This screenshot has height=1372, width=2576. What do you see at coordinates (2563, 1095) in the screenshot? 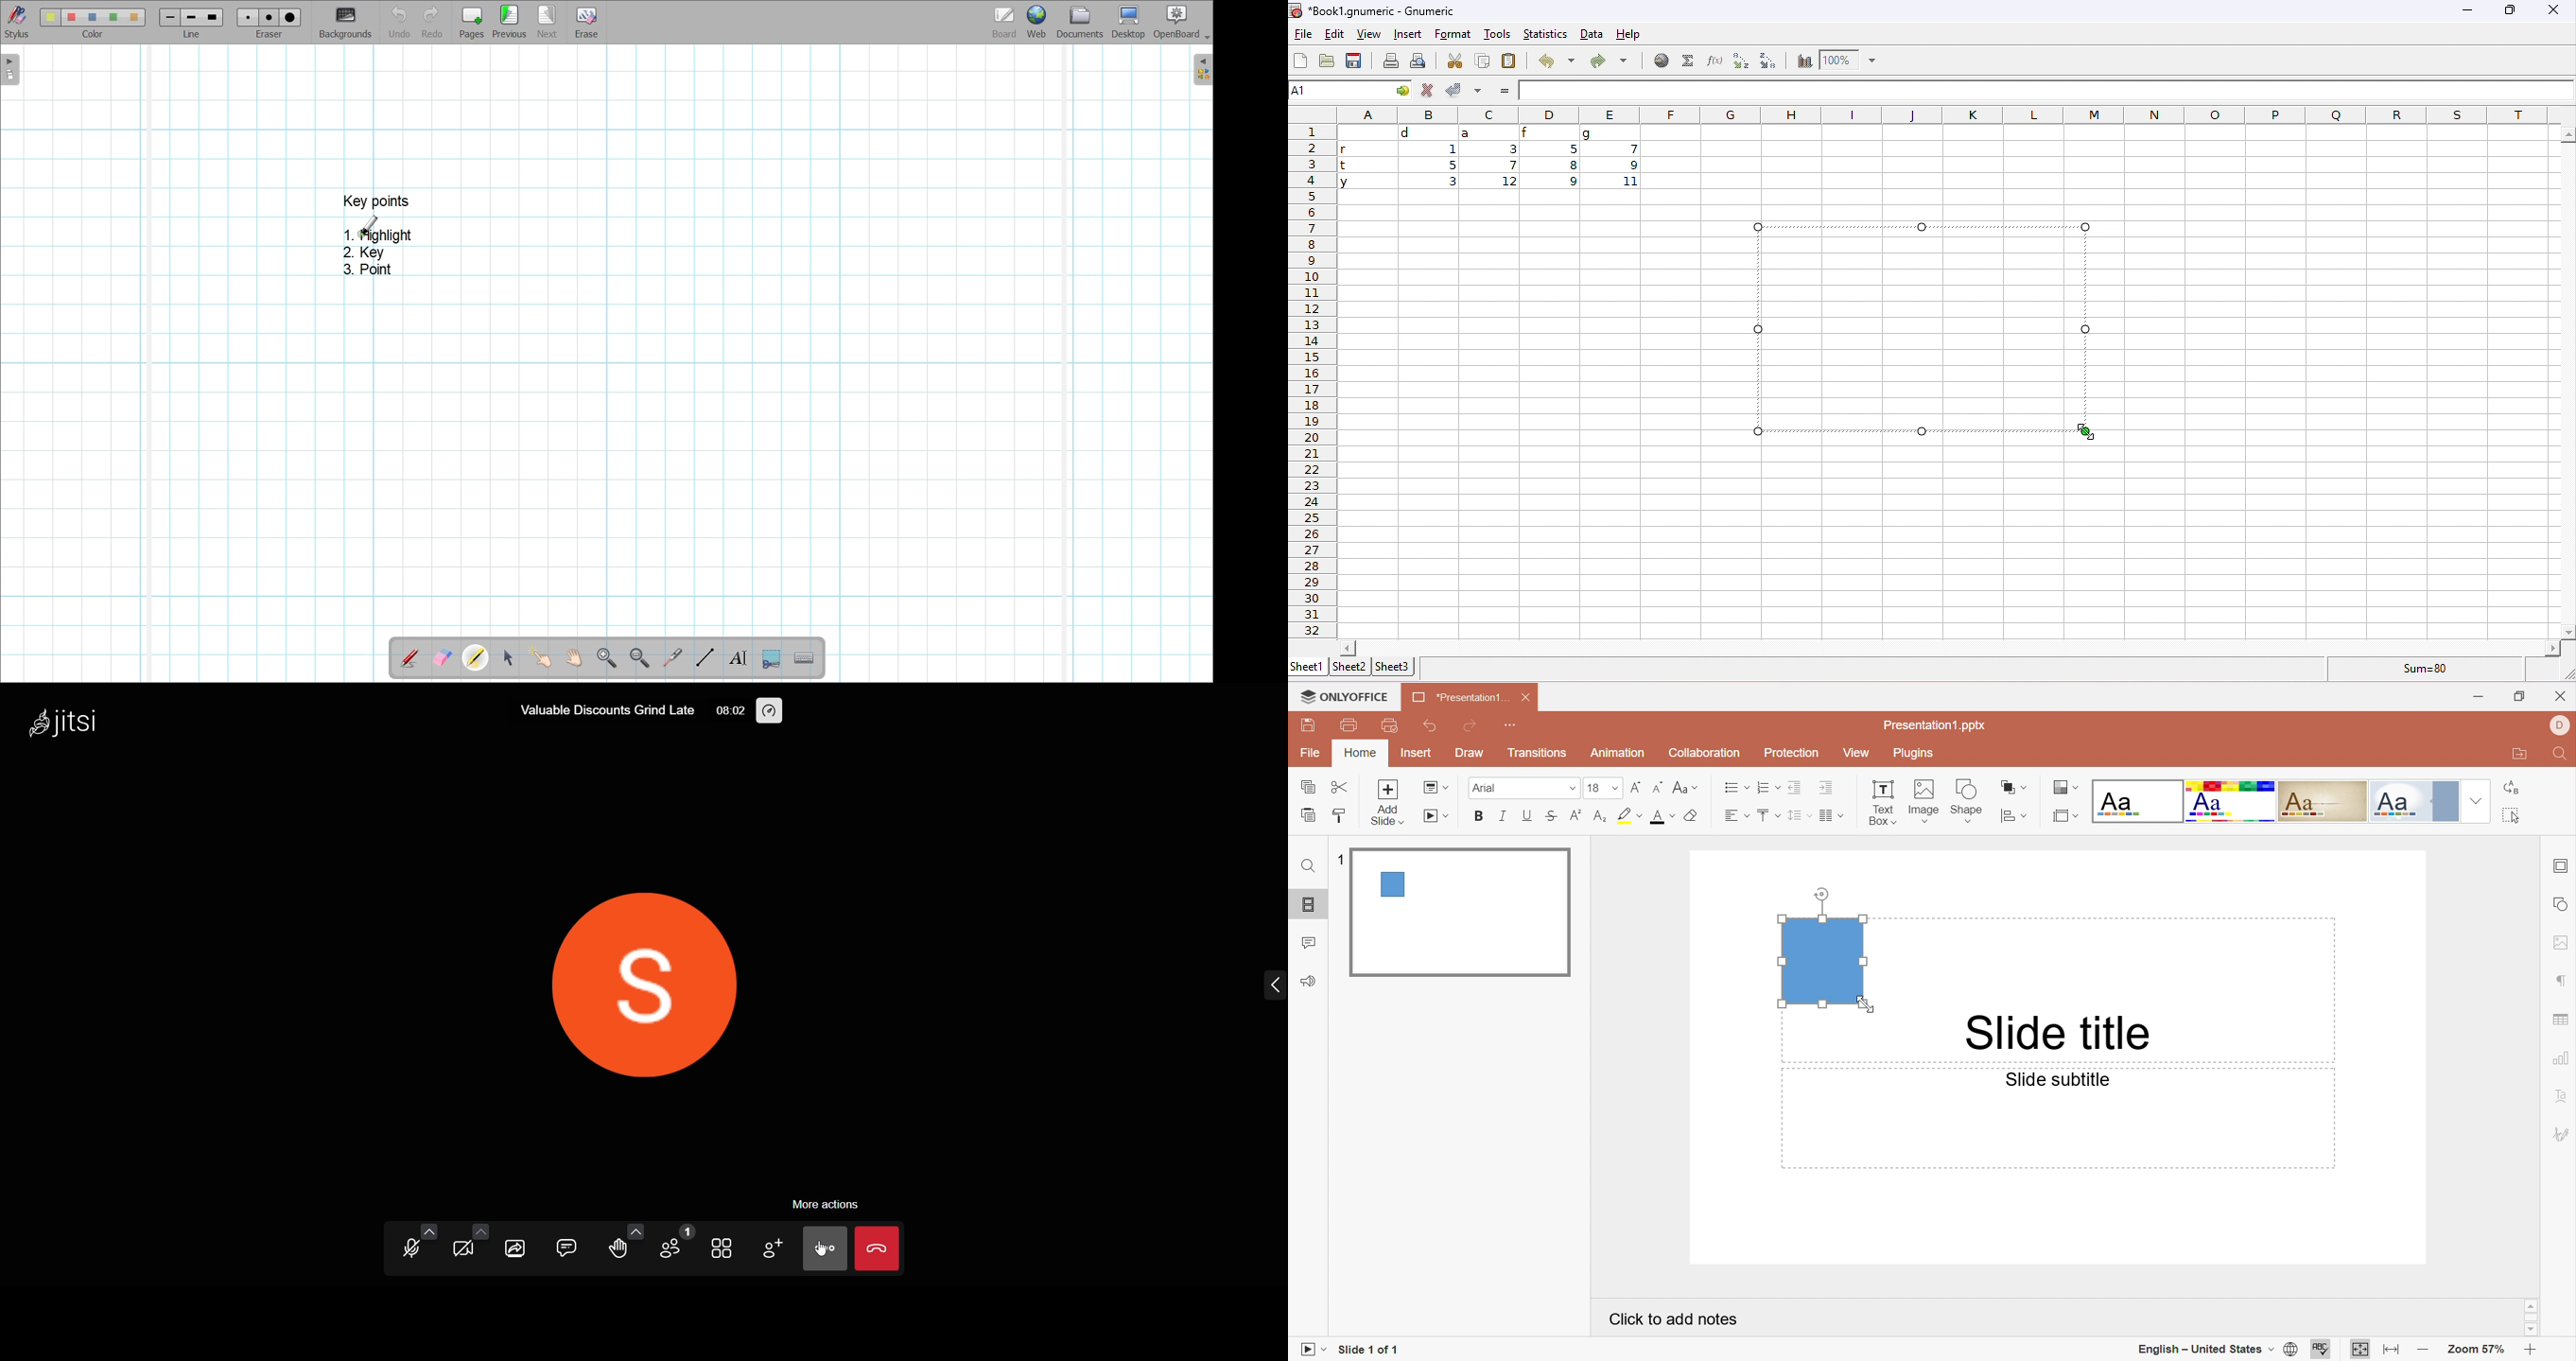
I see `Text art settings` at bounding box center [2563, 1095].